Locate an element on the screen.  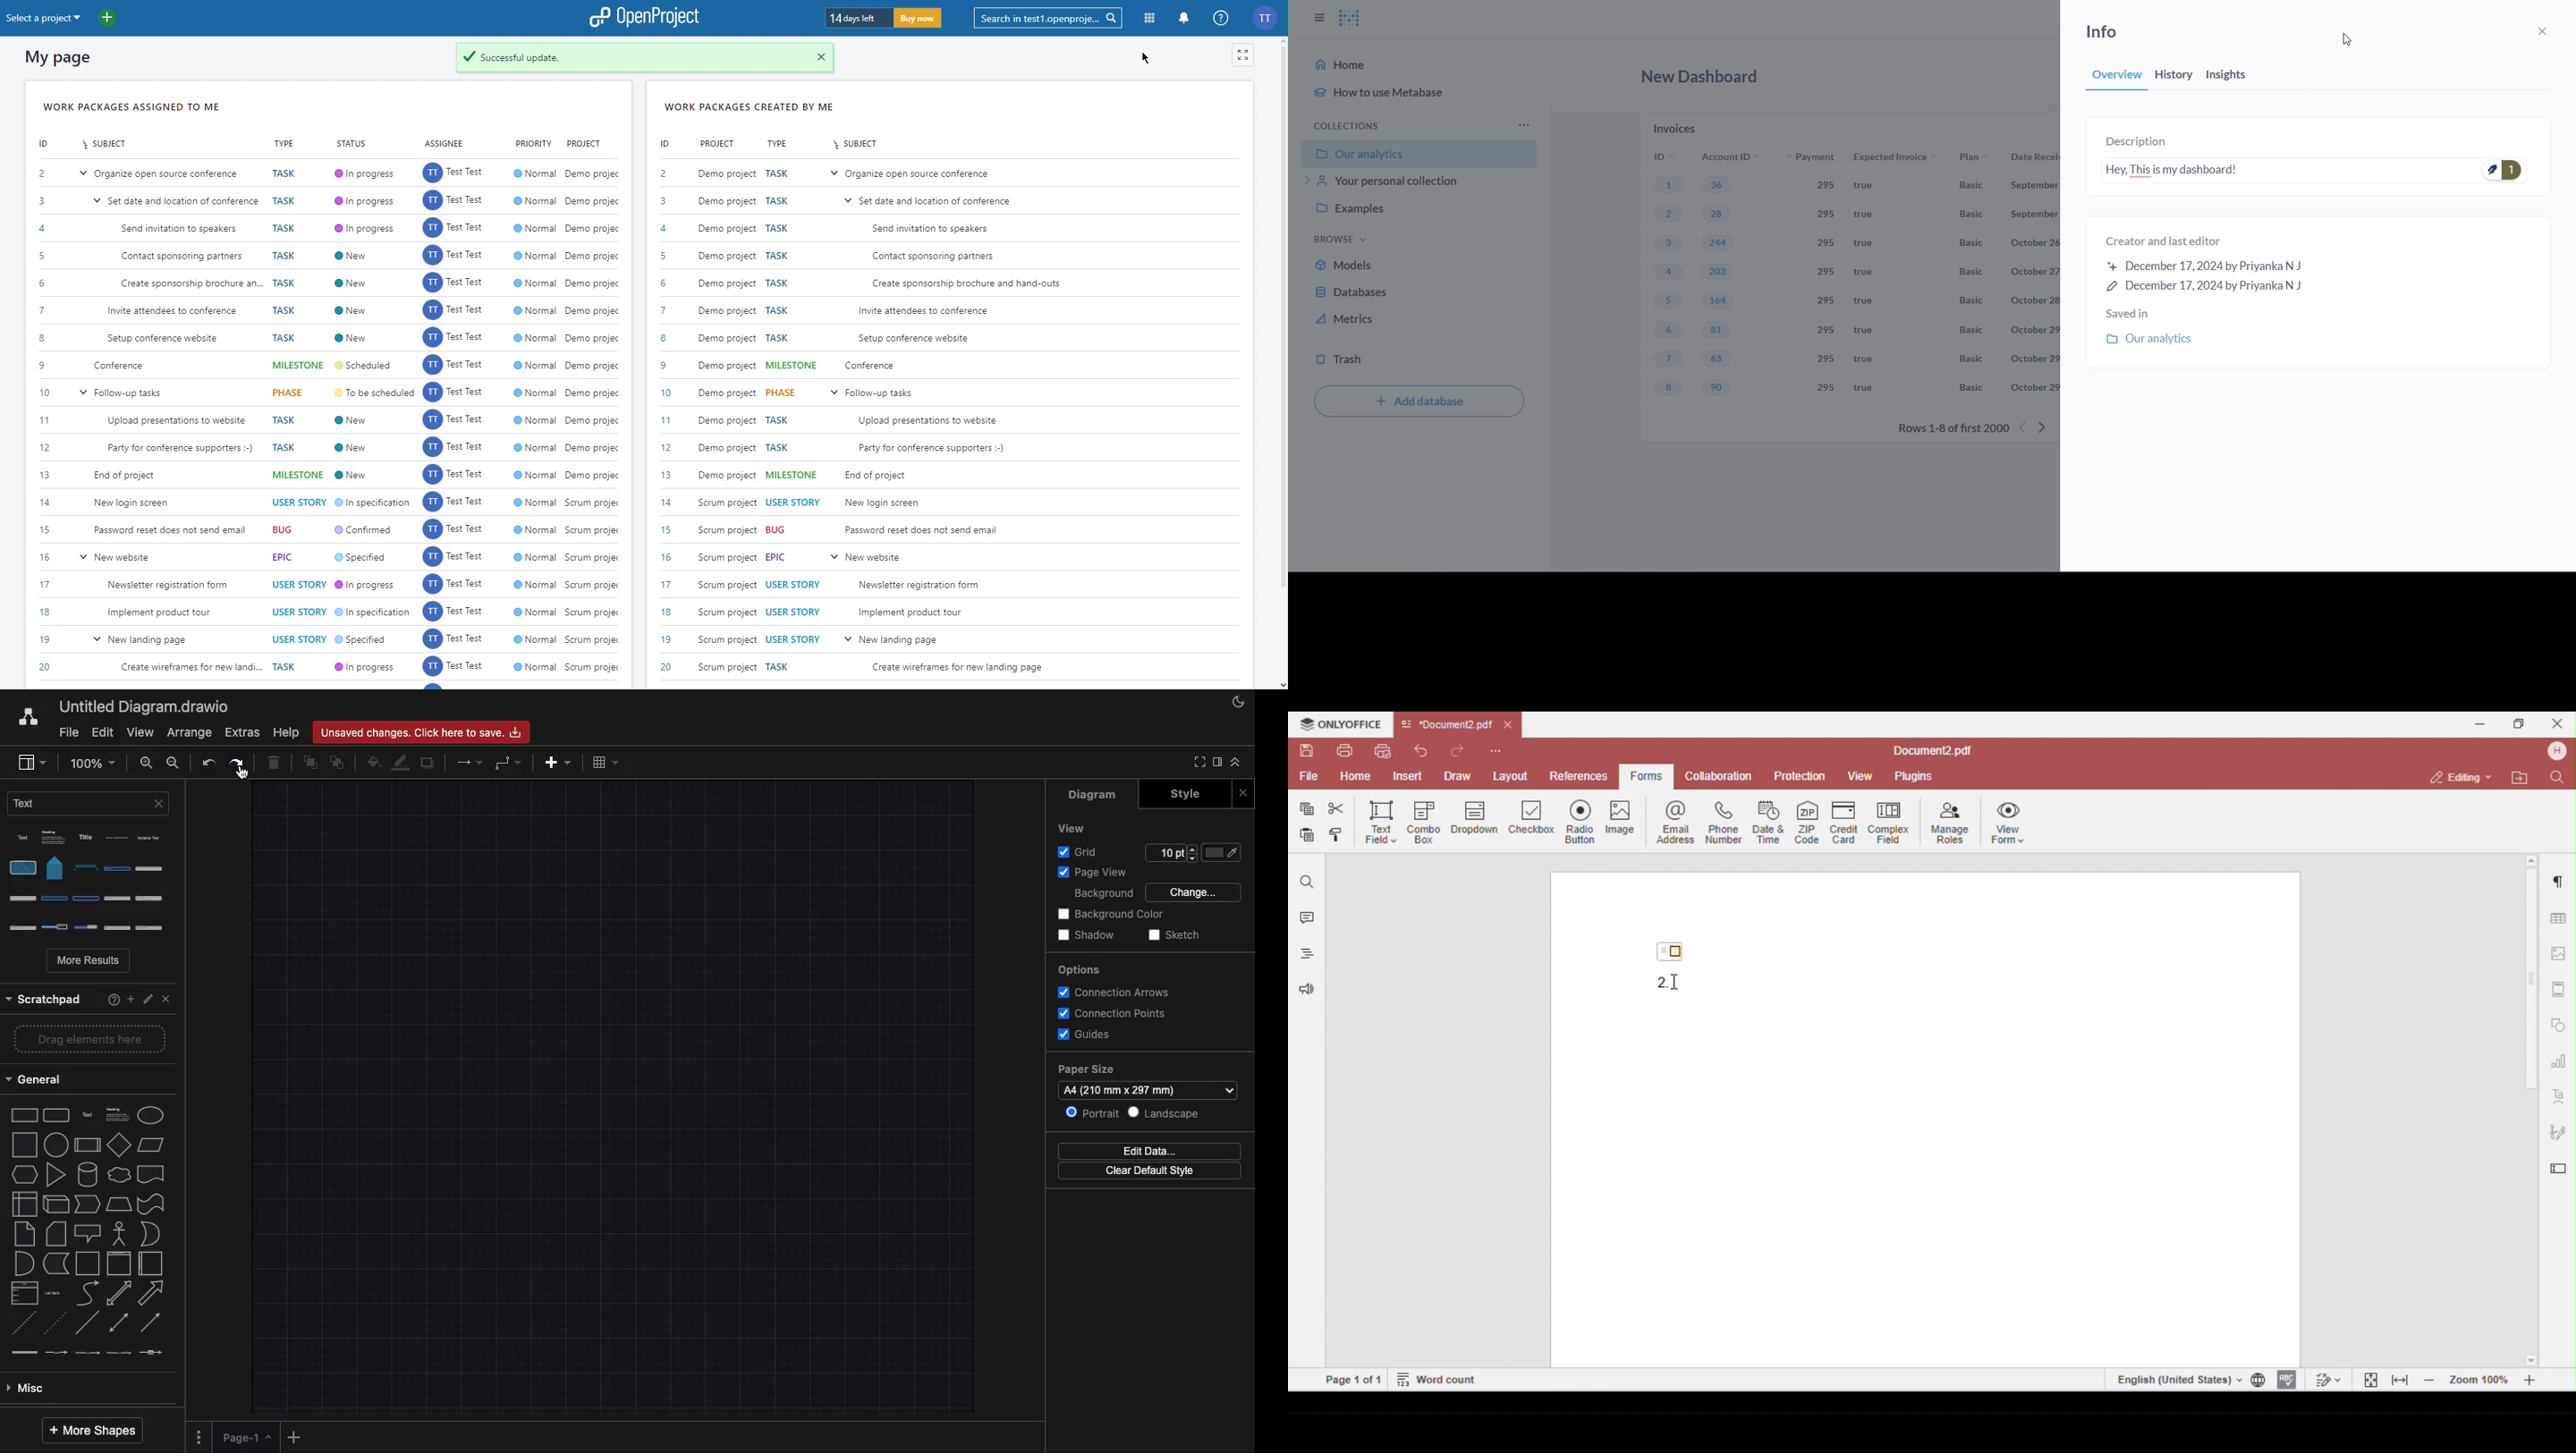
plan is located at coordinates (1971, 159).